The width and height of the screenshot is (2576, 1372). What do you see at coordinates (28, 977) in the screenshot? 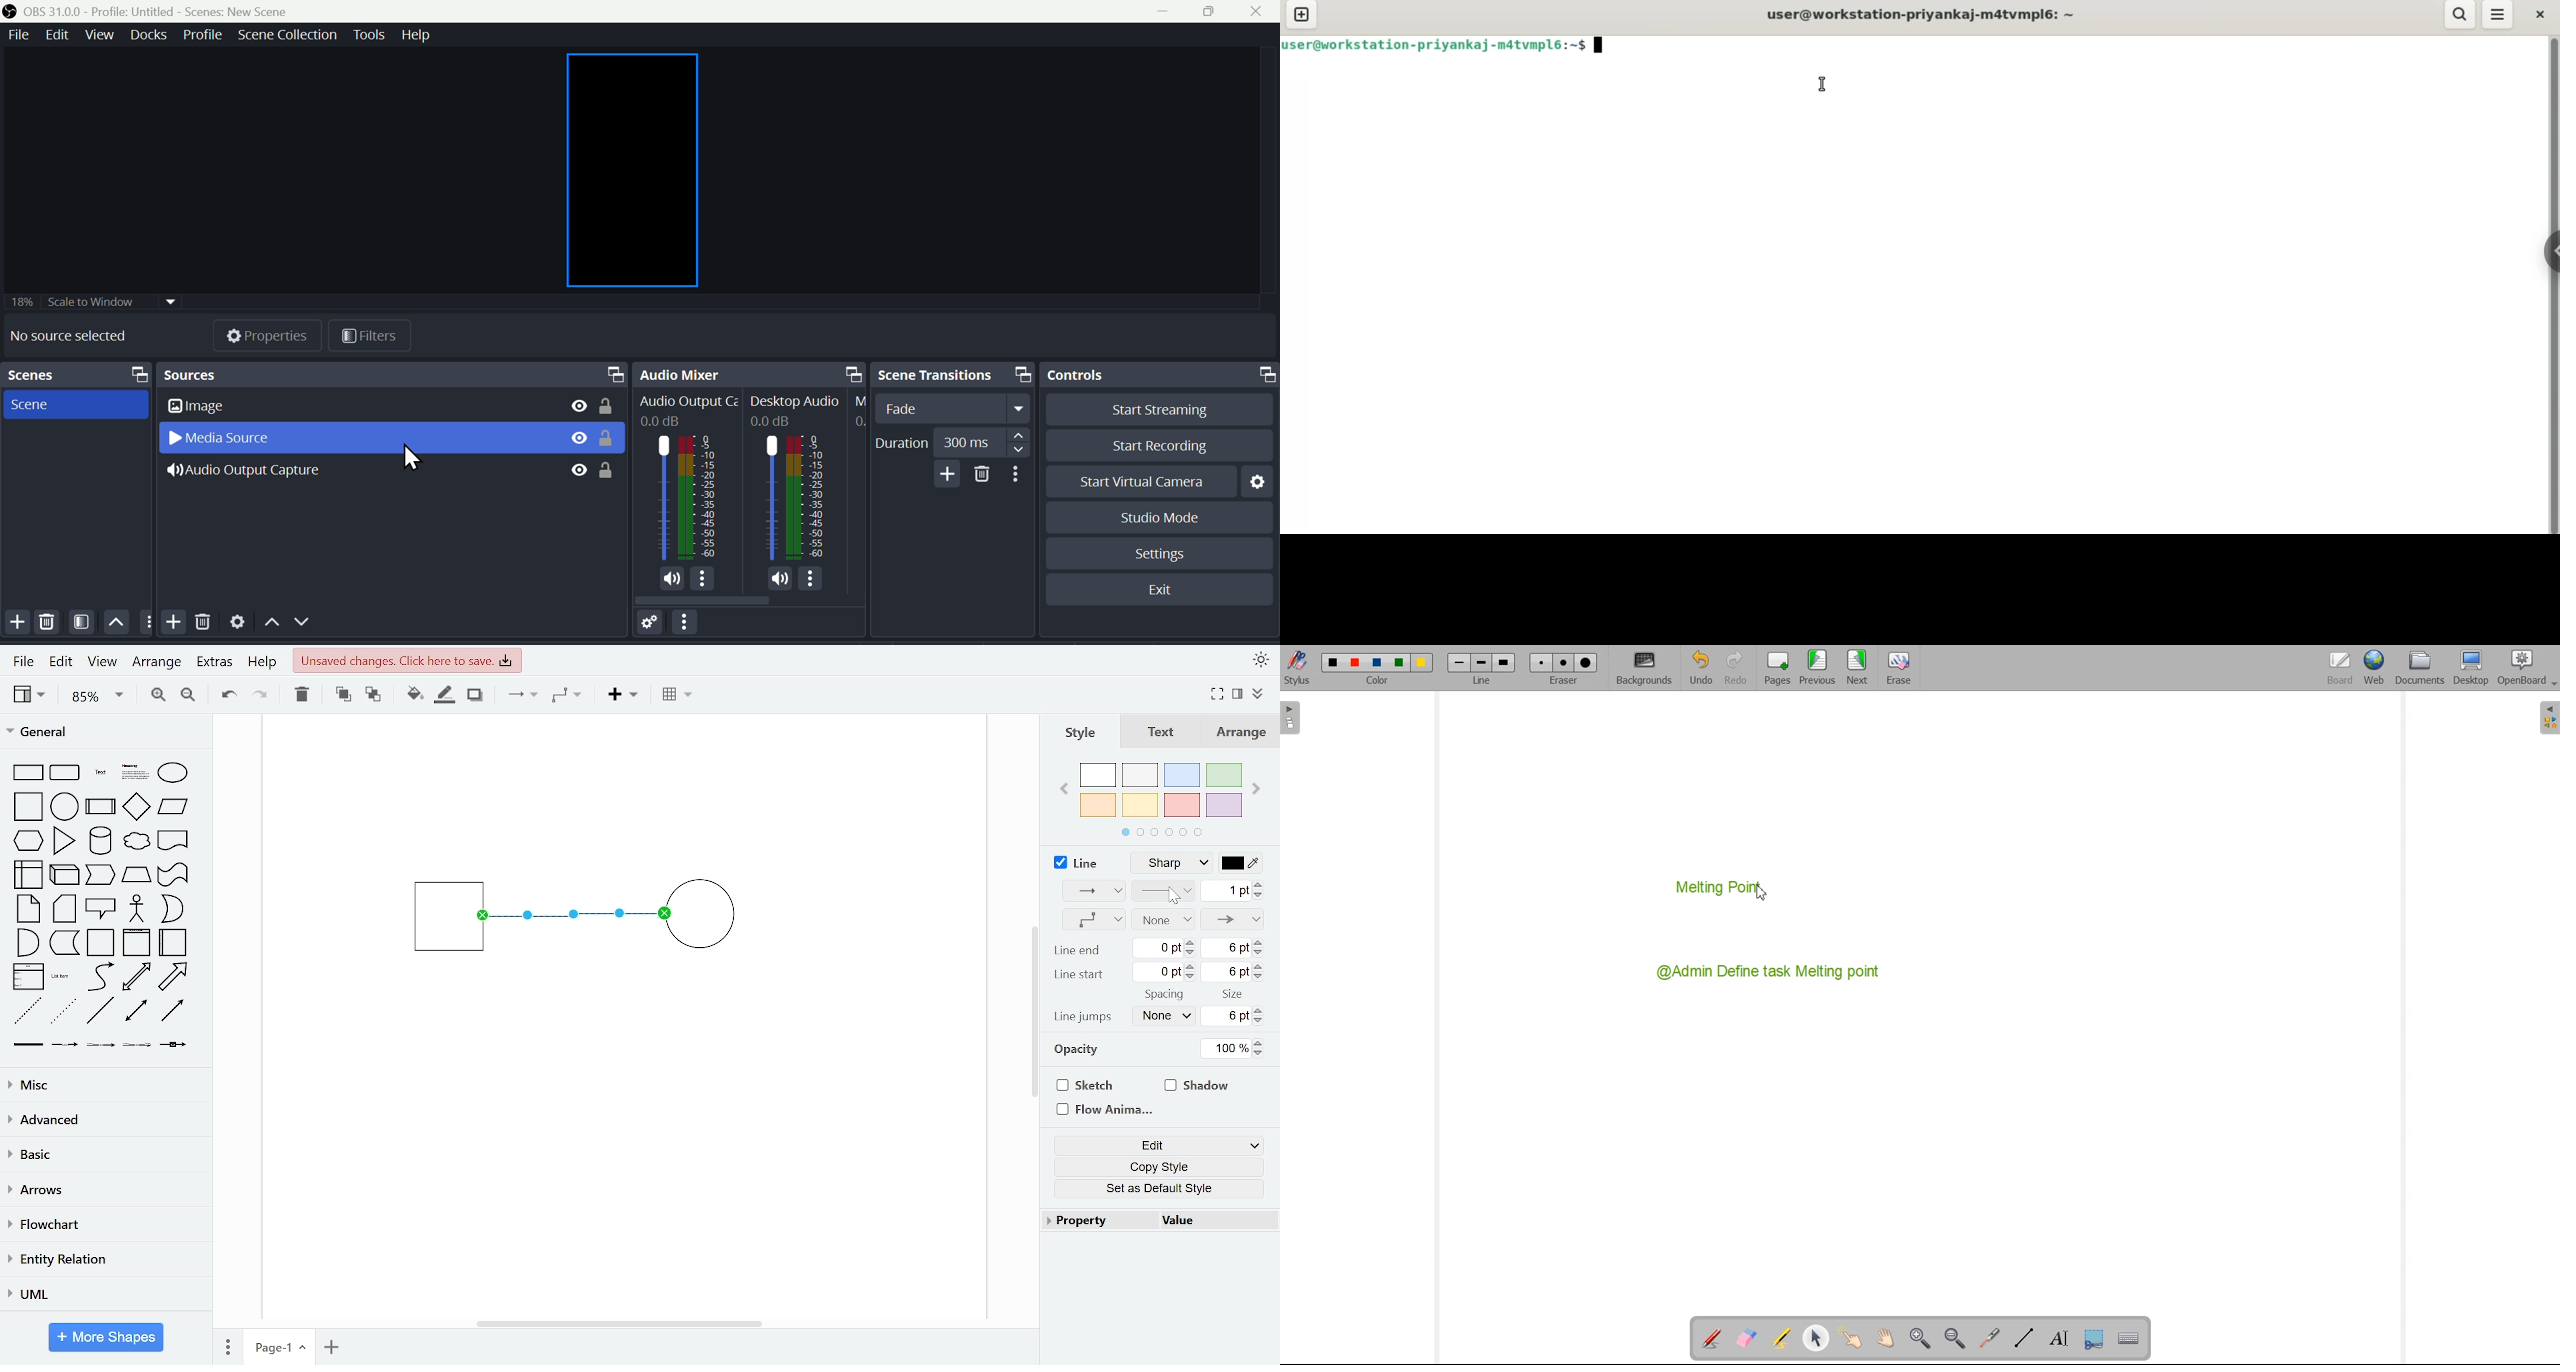
I see `list` at bounding box center [28, 977].